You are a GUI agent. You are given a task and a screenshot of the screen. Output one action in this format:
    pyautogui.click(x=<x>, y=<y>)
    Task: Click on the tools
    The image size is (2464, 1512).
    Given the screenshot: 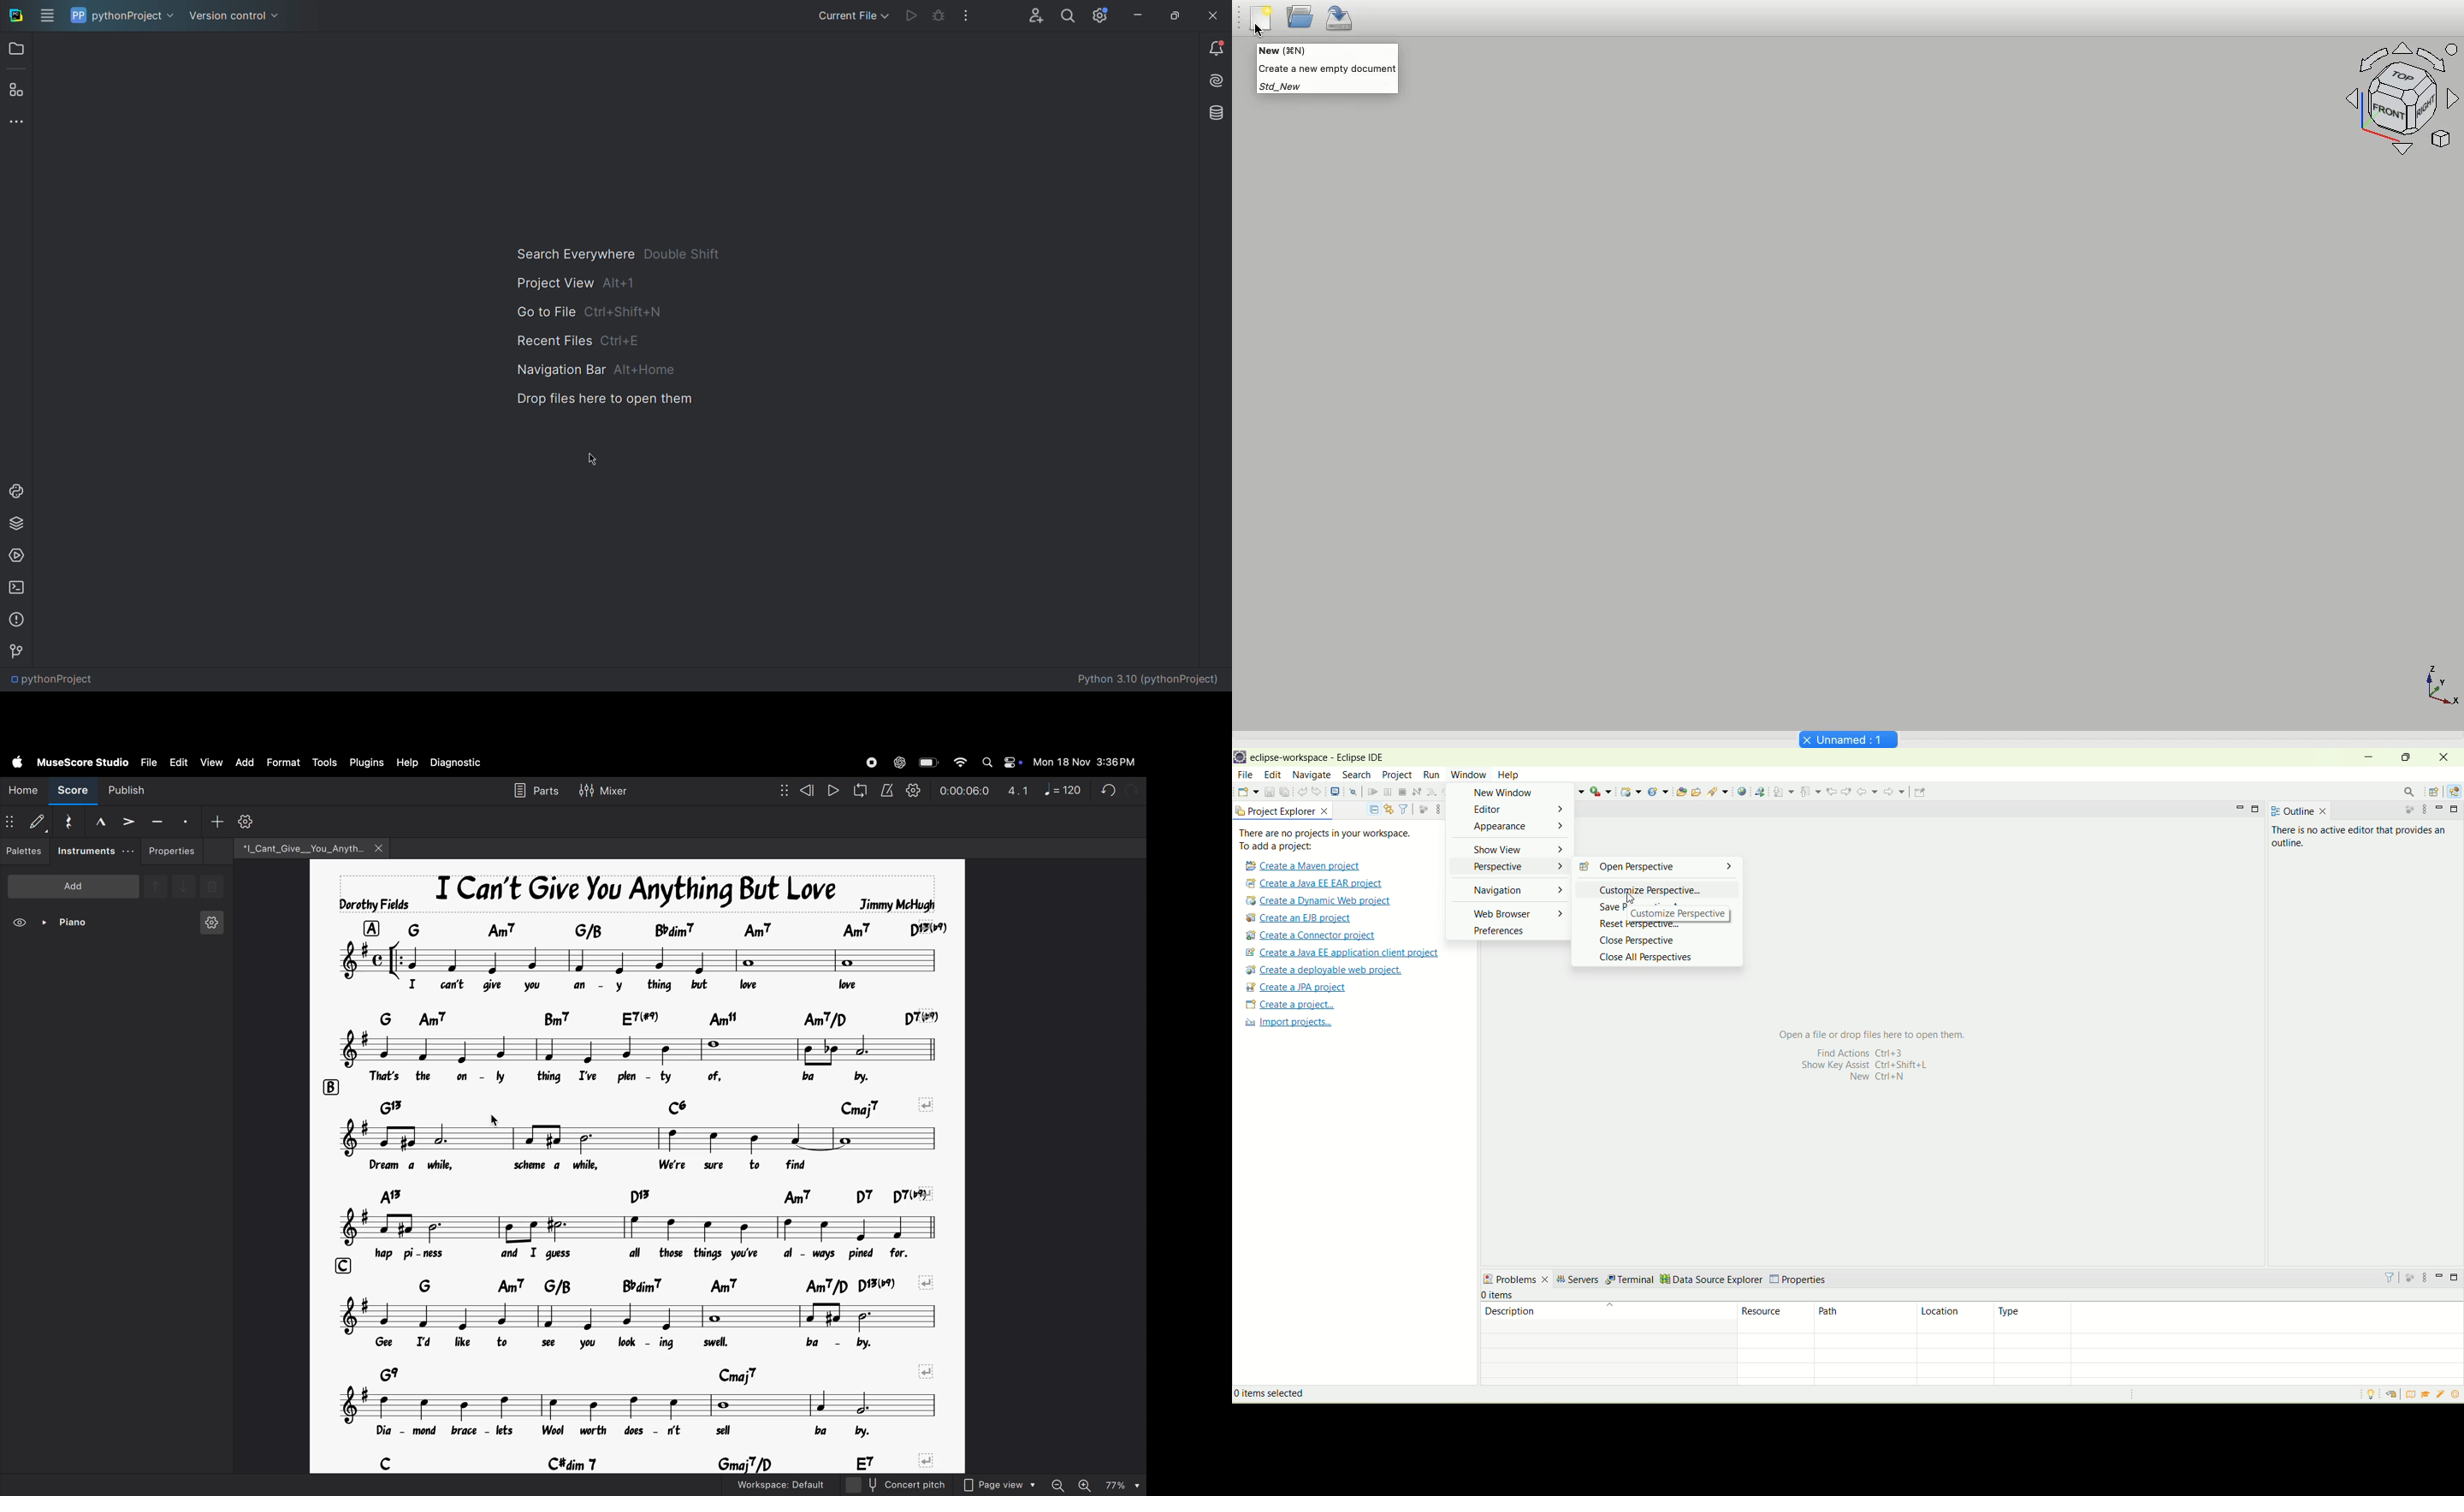 What is the action you would take?
    pyautogui.click(x=323, y=763)
    